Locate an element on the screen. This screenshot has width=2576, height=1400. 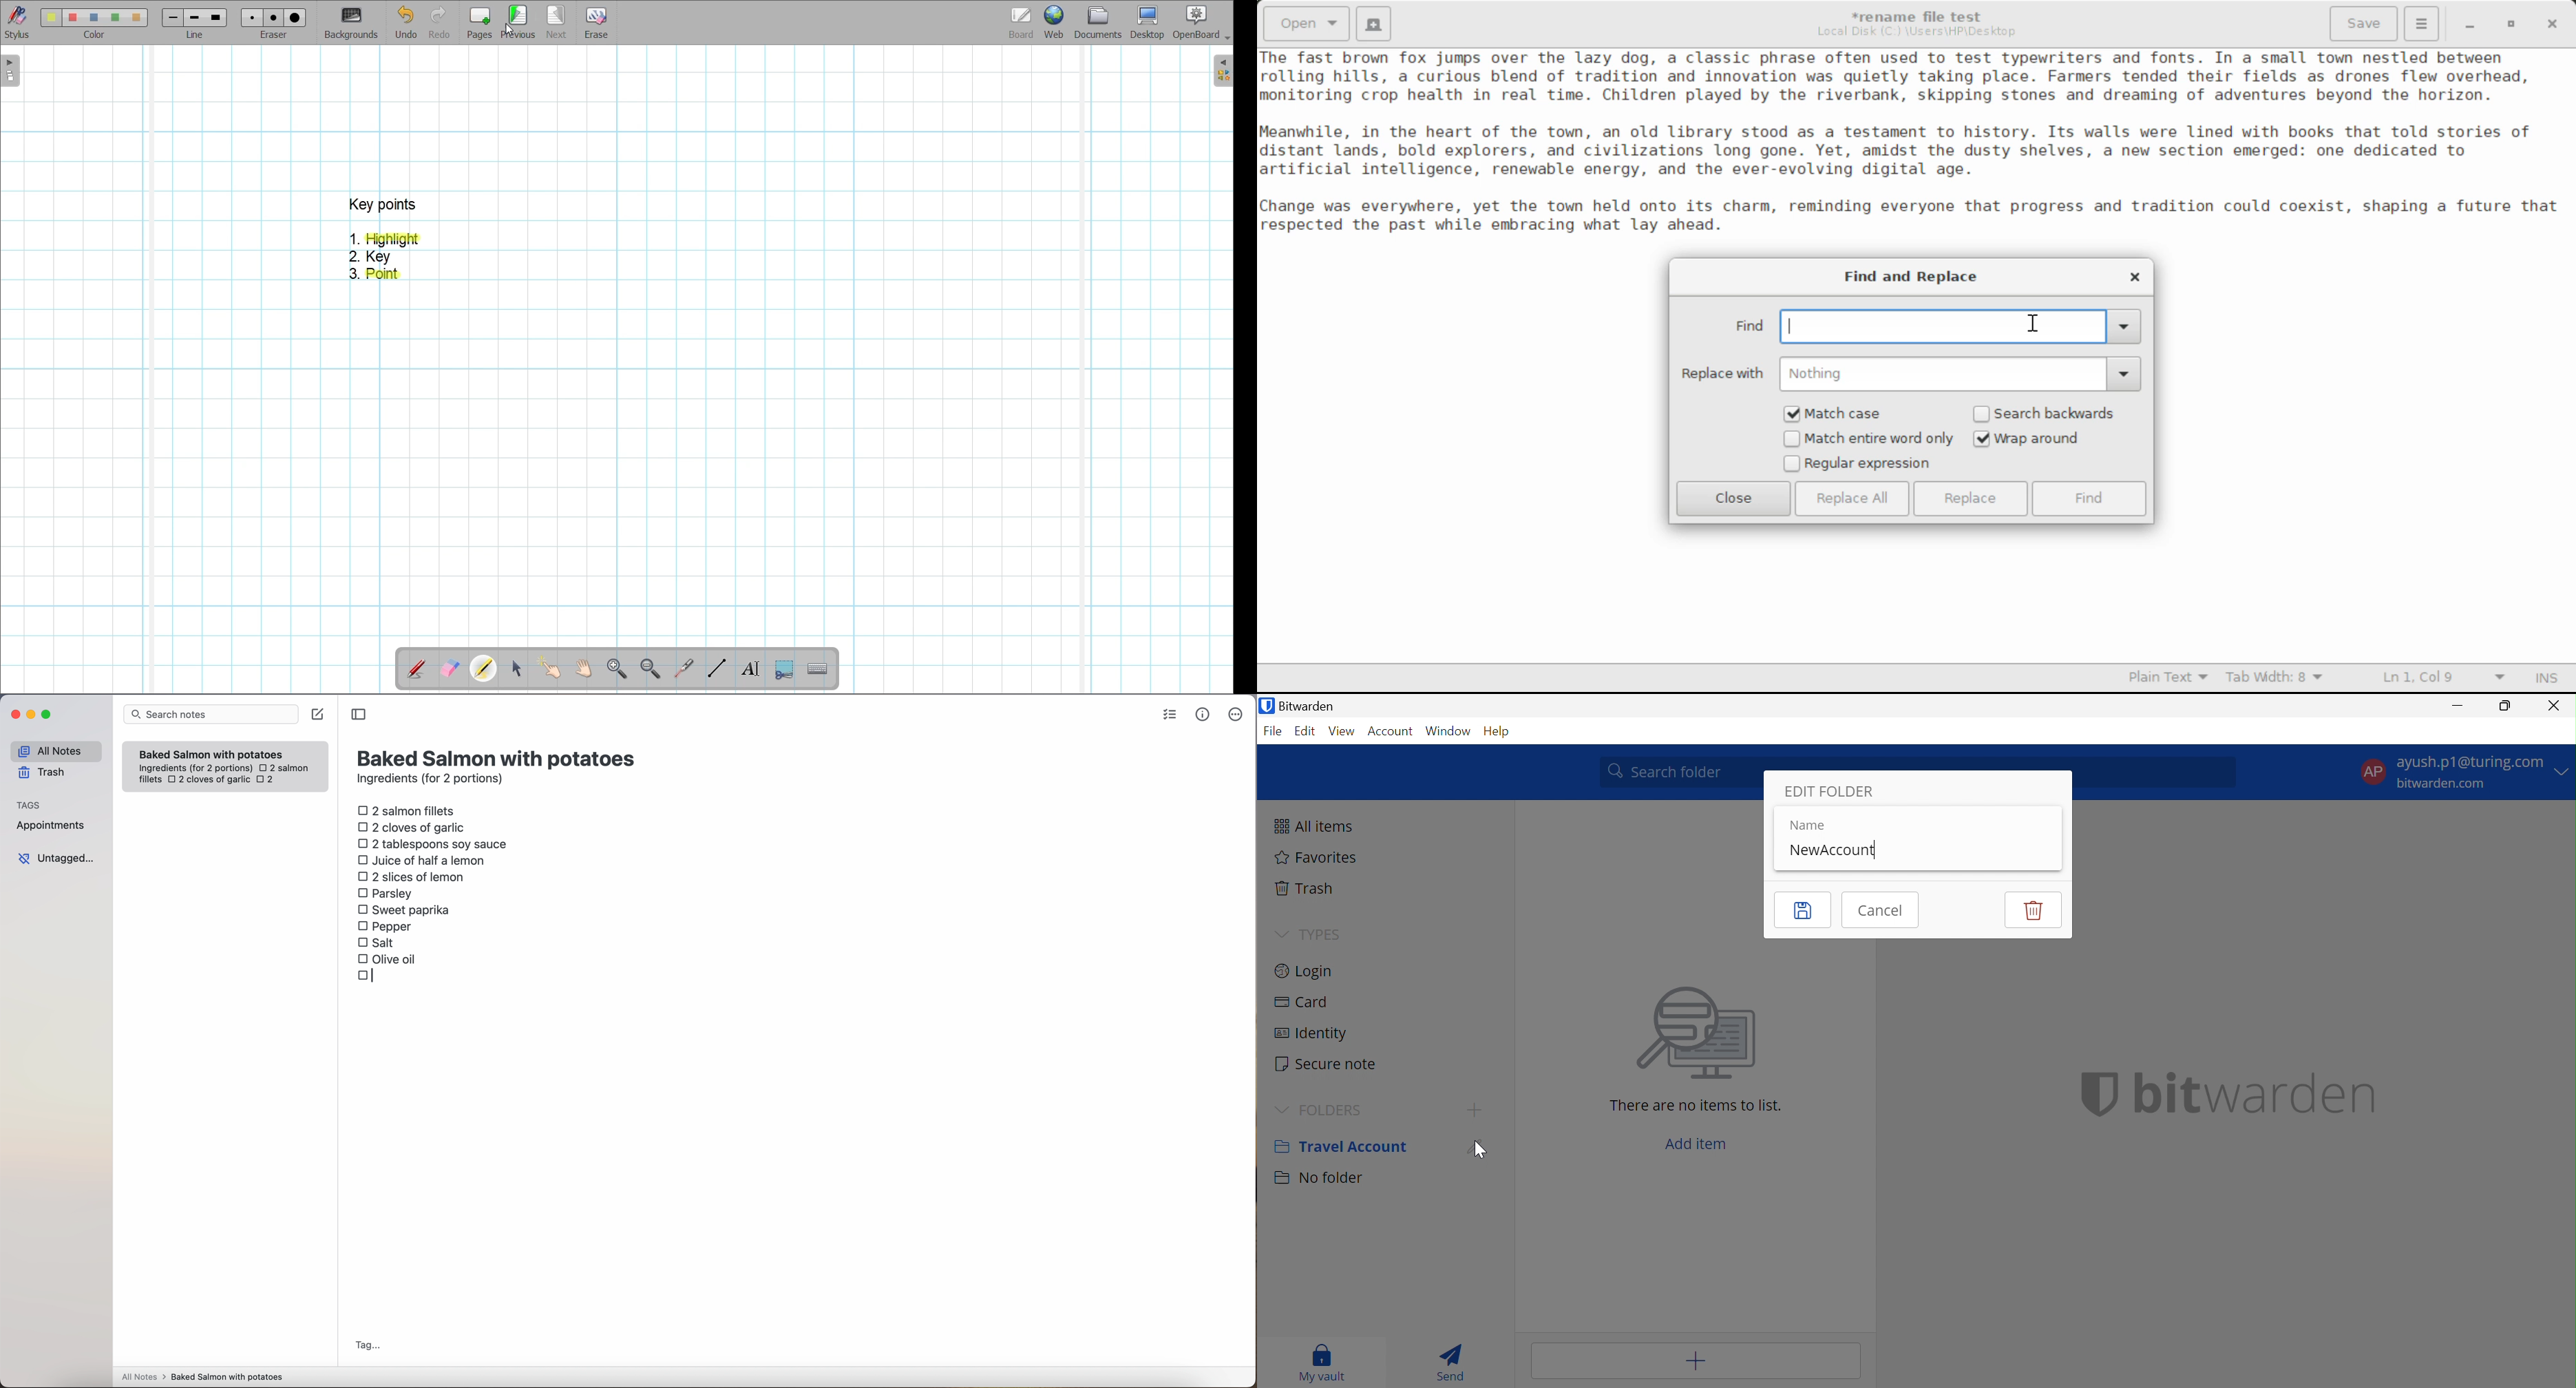
Stylus menu at the bottom of the page is located at coordinates (18, 22).